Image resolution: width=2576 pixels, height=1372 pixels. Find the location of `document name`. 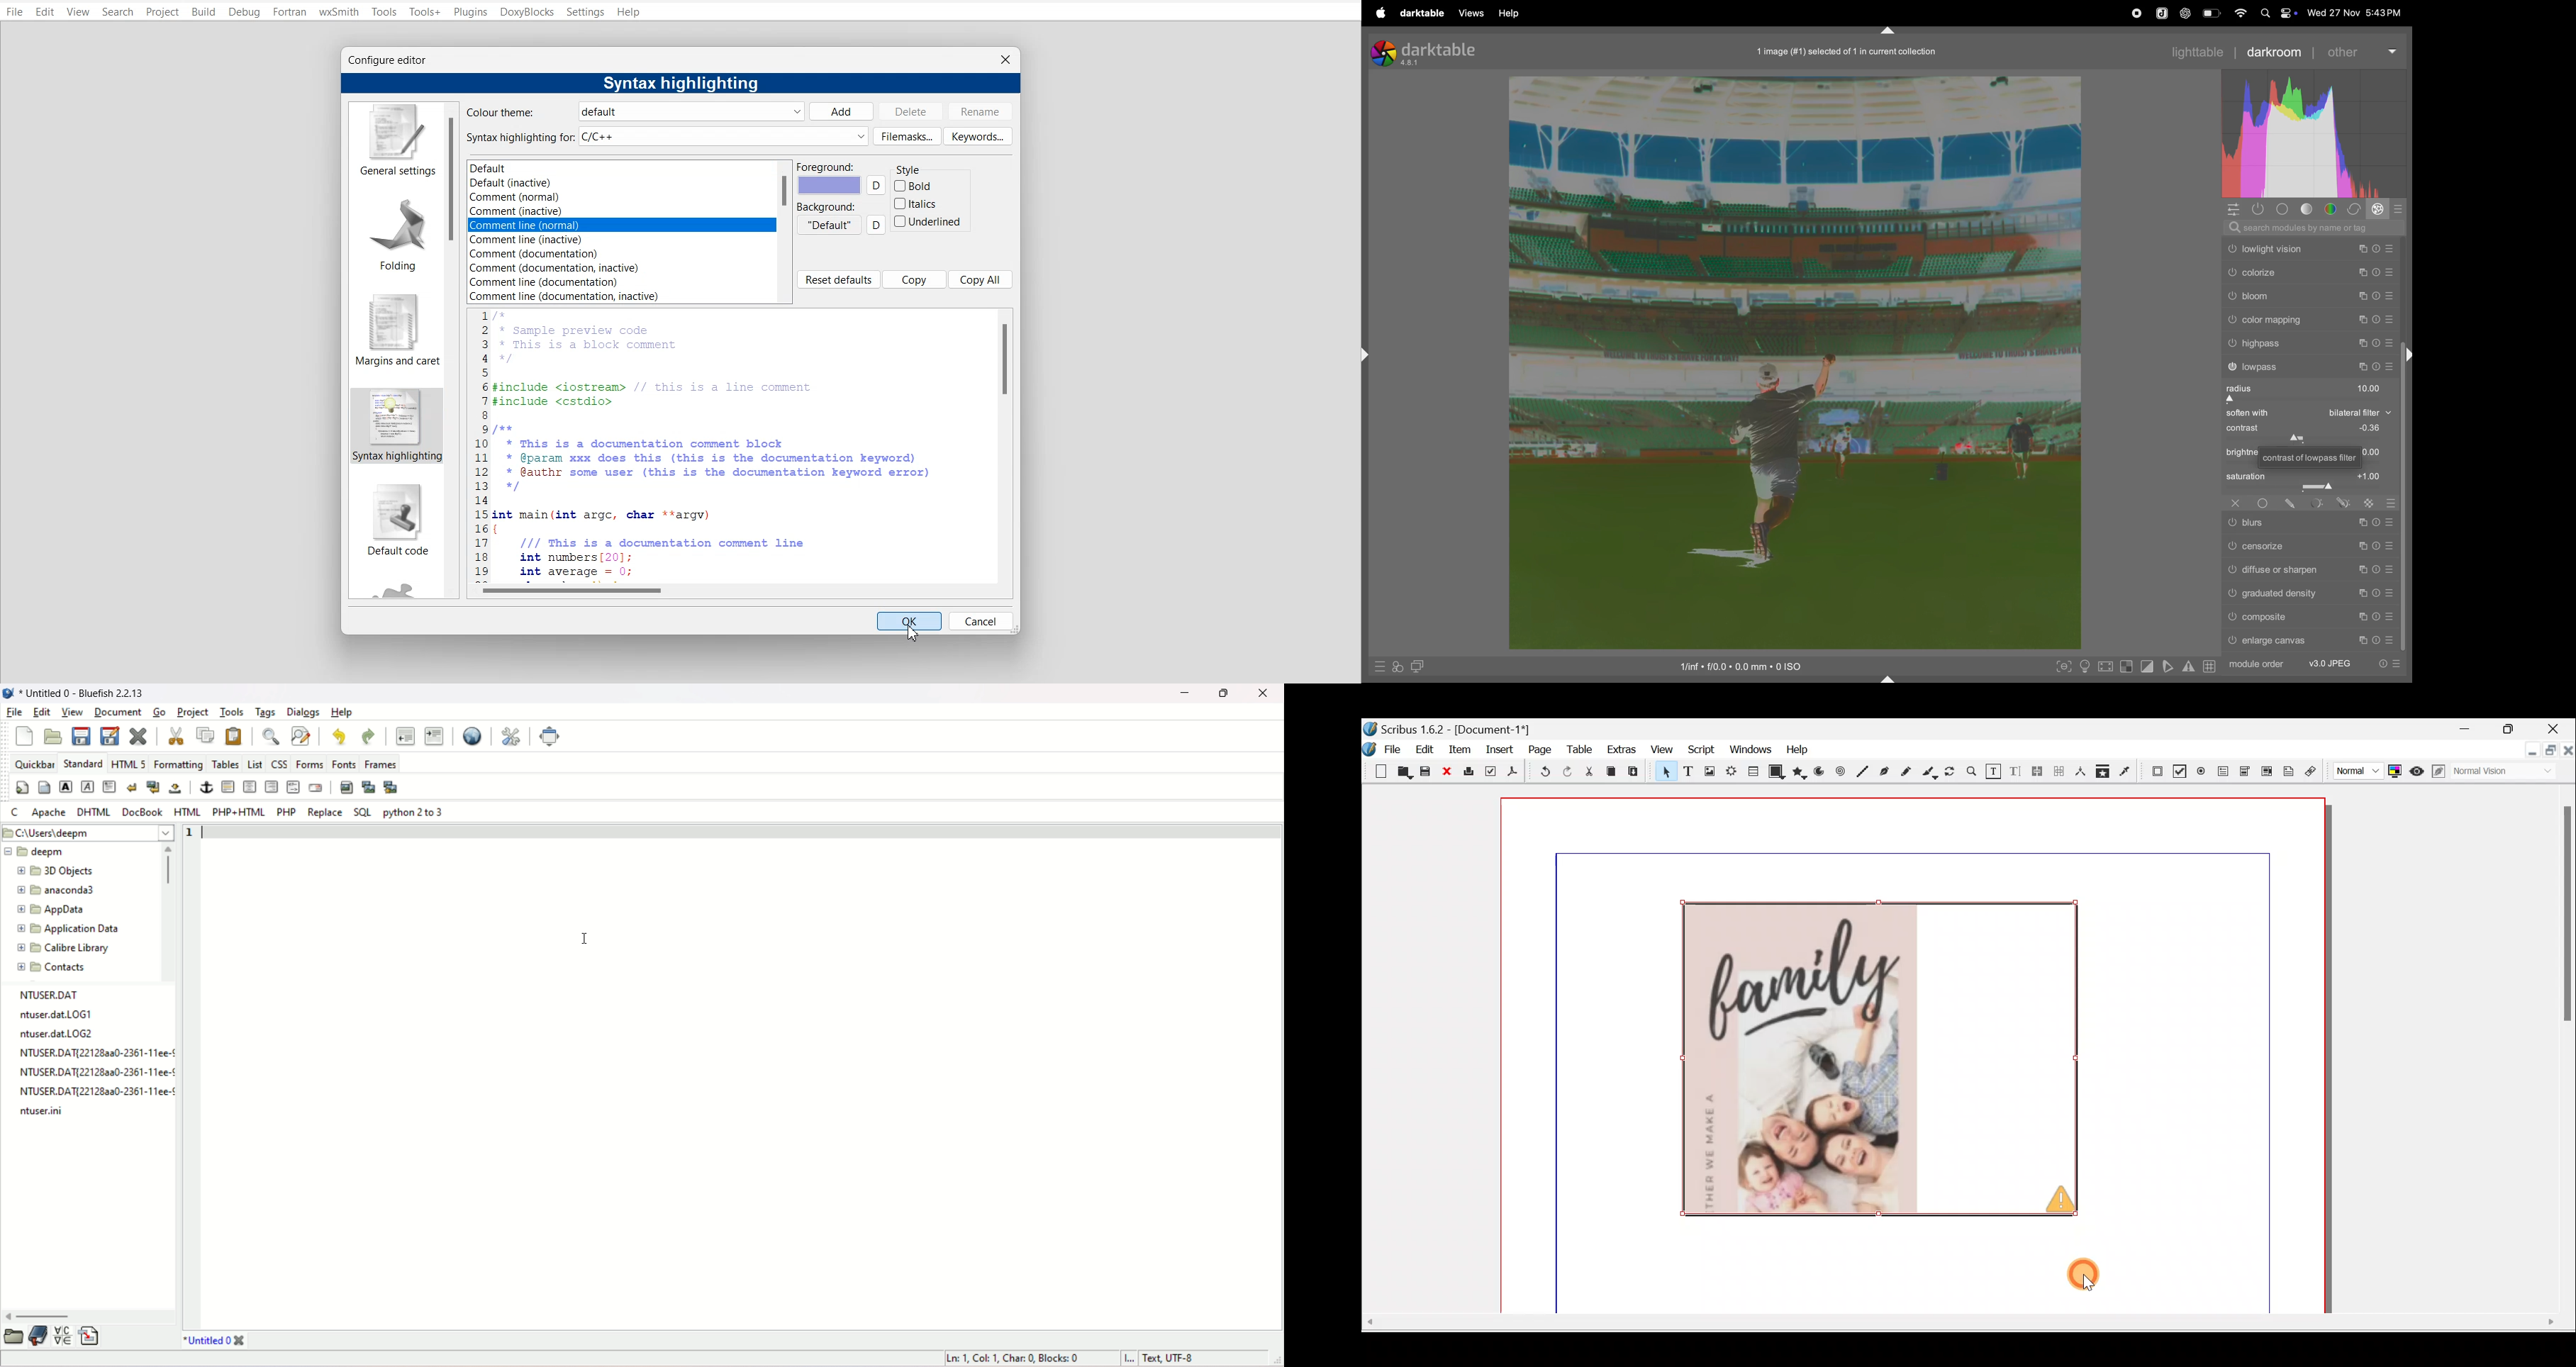

document name is located at coordinates (96, 692).